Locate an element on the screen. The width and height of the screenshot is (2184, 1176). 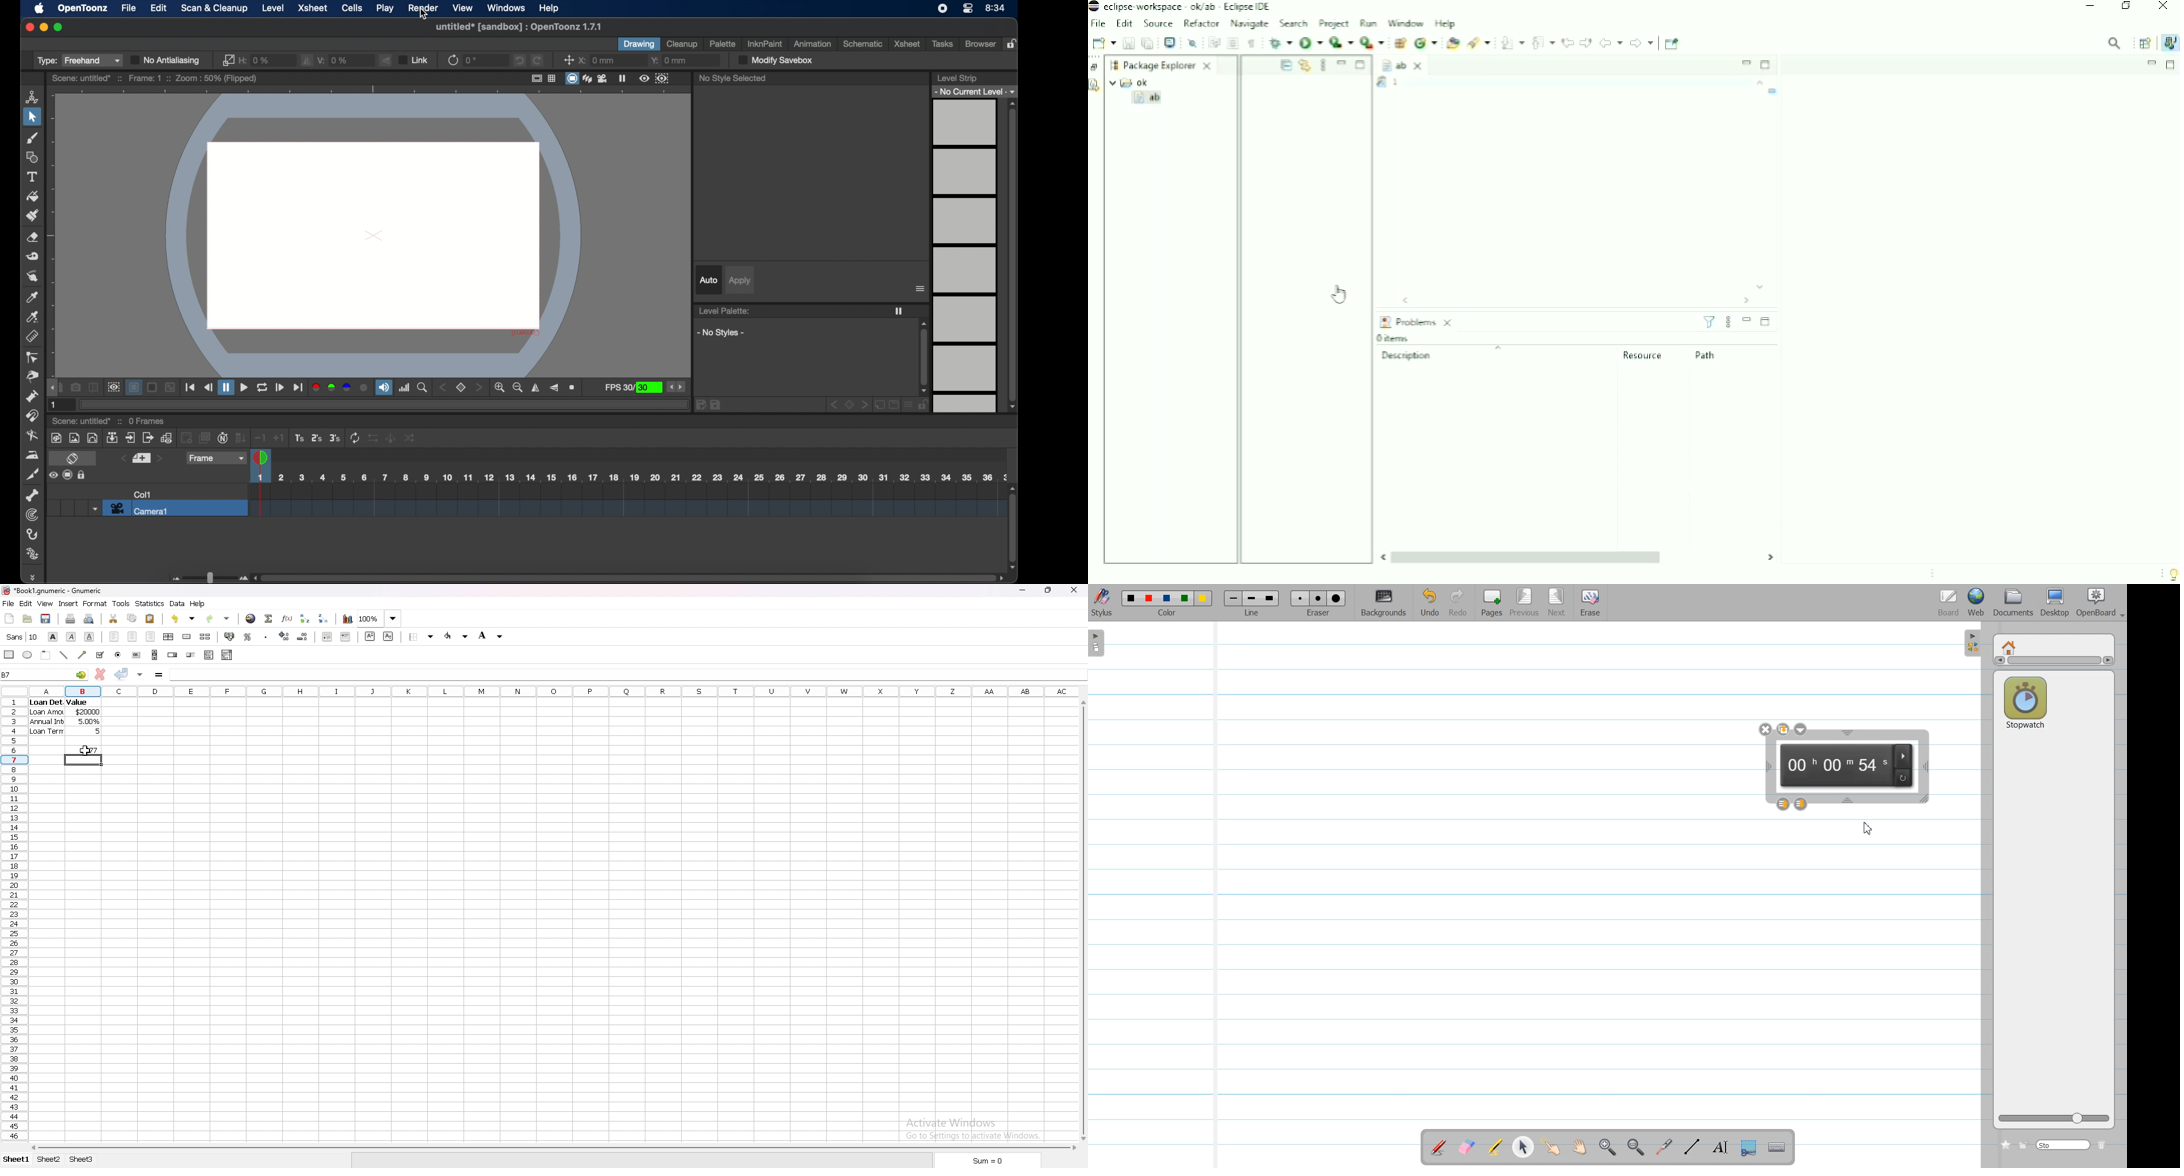
sheet 2 is located at coordinates (49, 1159).